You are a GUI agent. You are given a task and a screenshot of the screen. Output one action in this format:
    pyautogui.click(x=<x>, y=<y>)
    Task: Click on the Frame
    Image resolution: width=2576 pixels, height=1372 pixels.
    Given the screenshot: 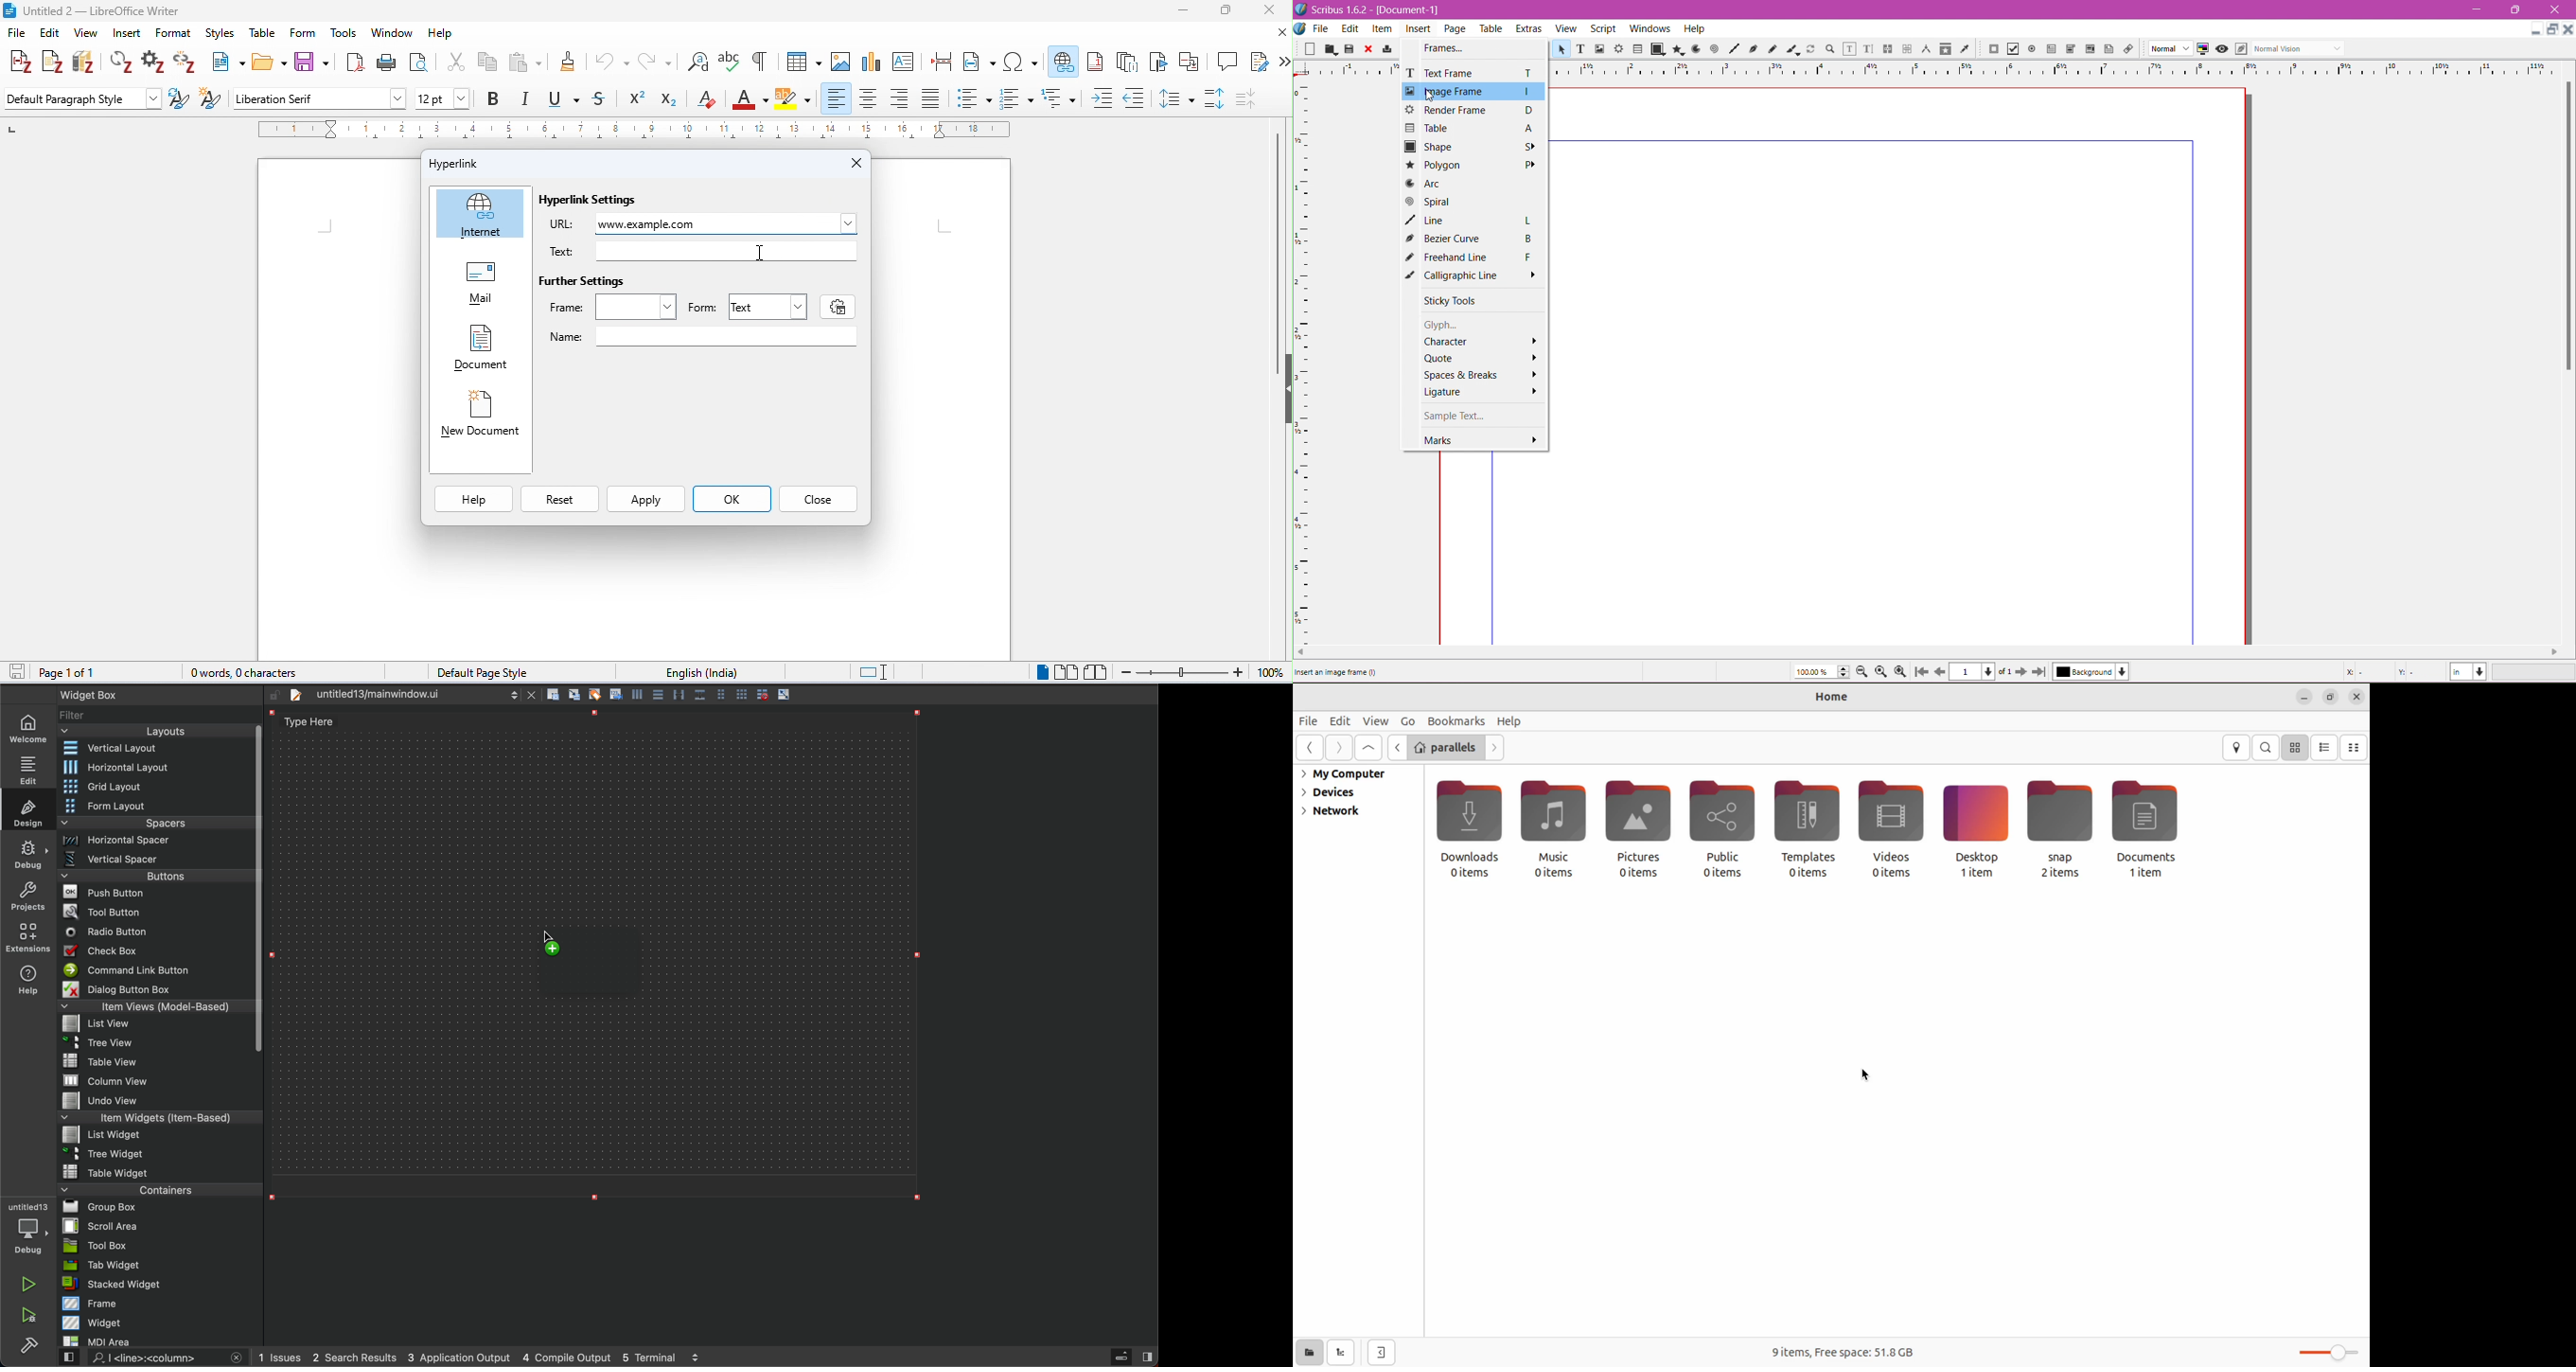 What is the action you would take?
    pyautogui.click(x=603, y=303)
    